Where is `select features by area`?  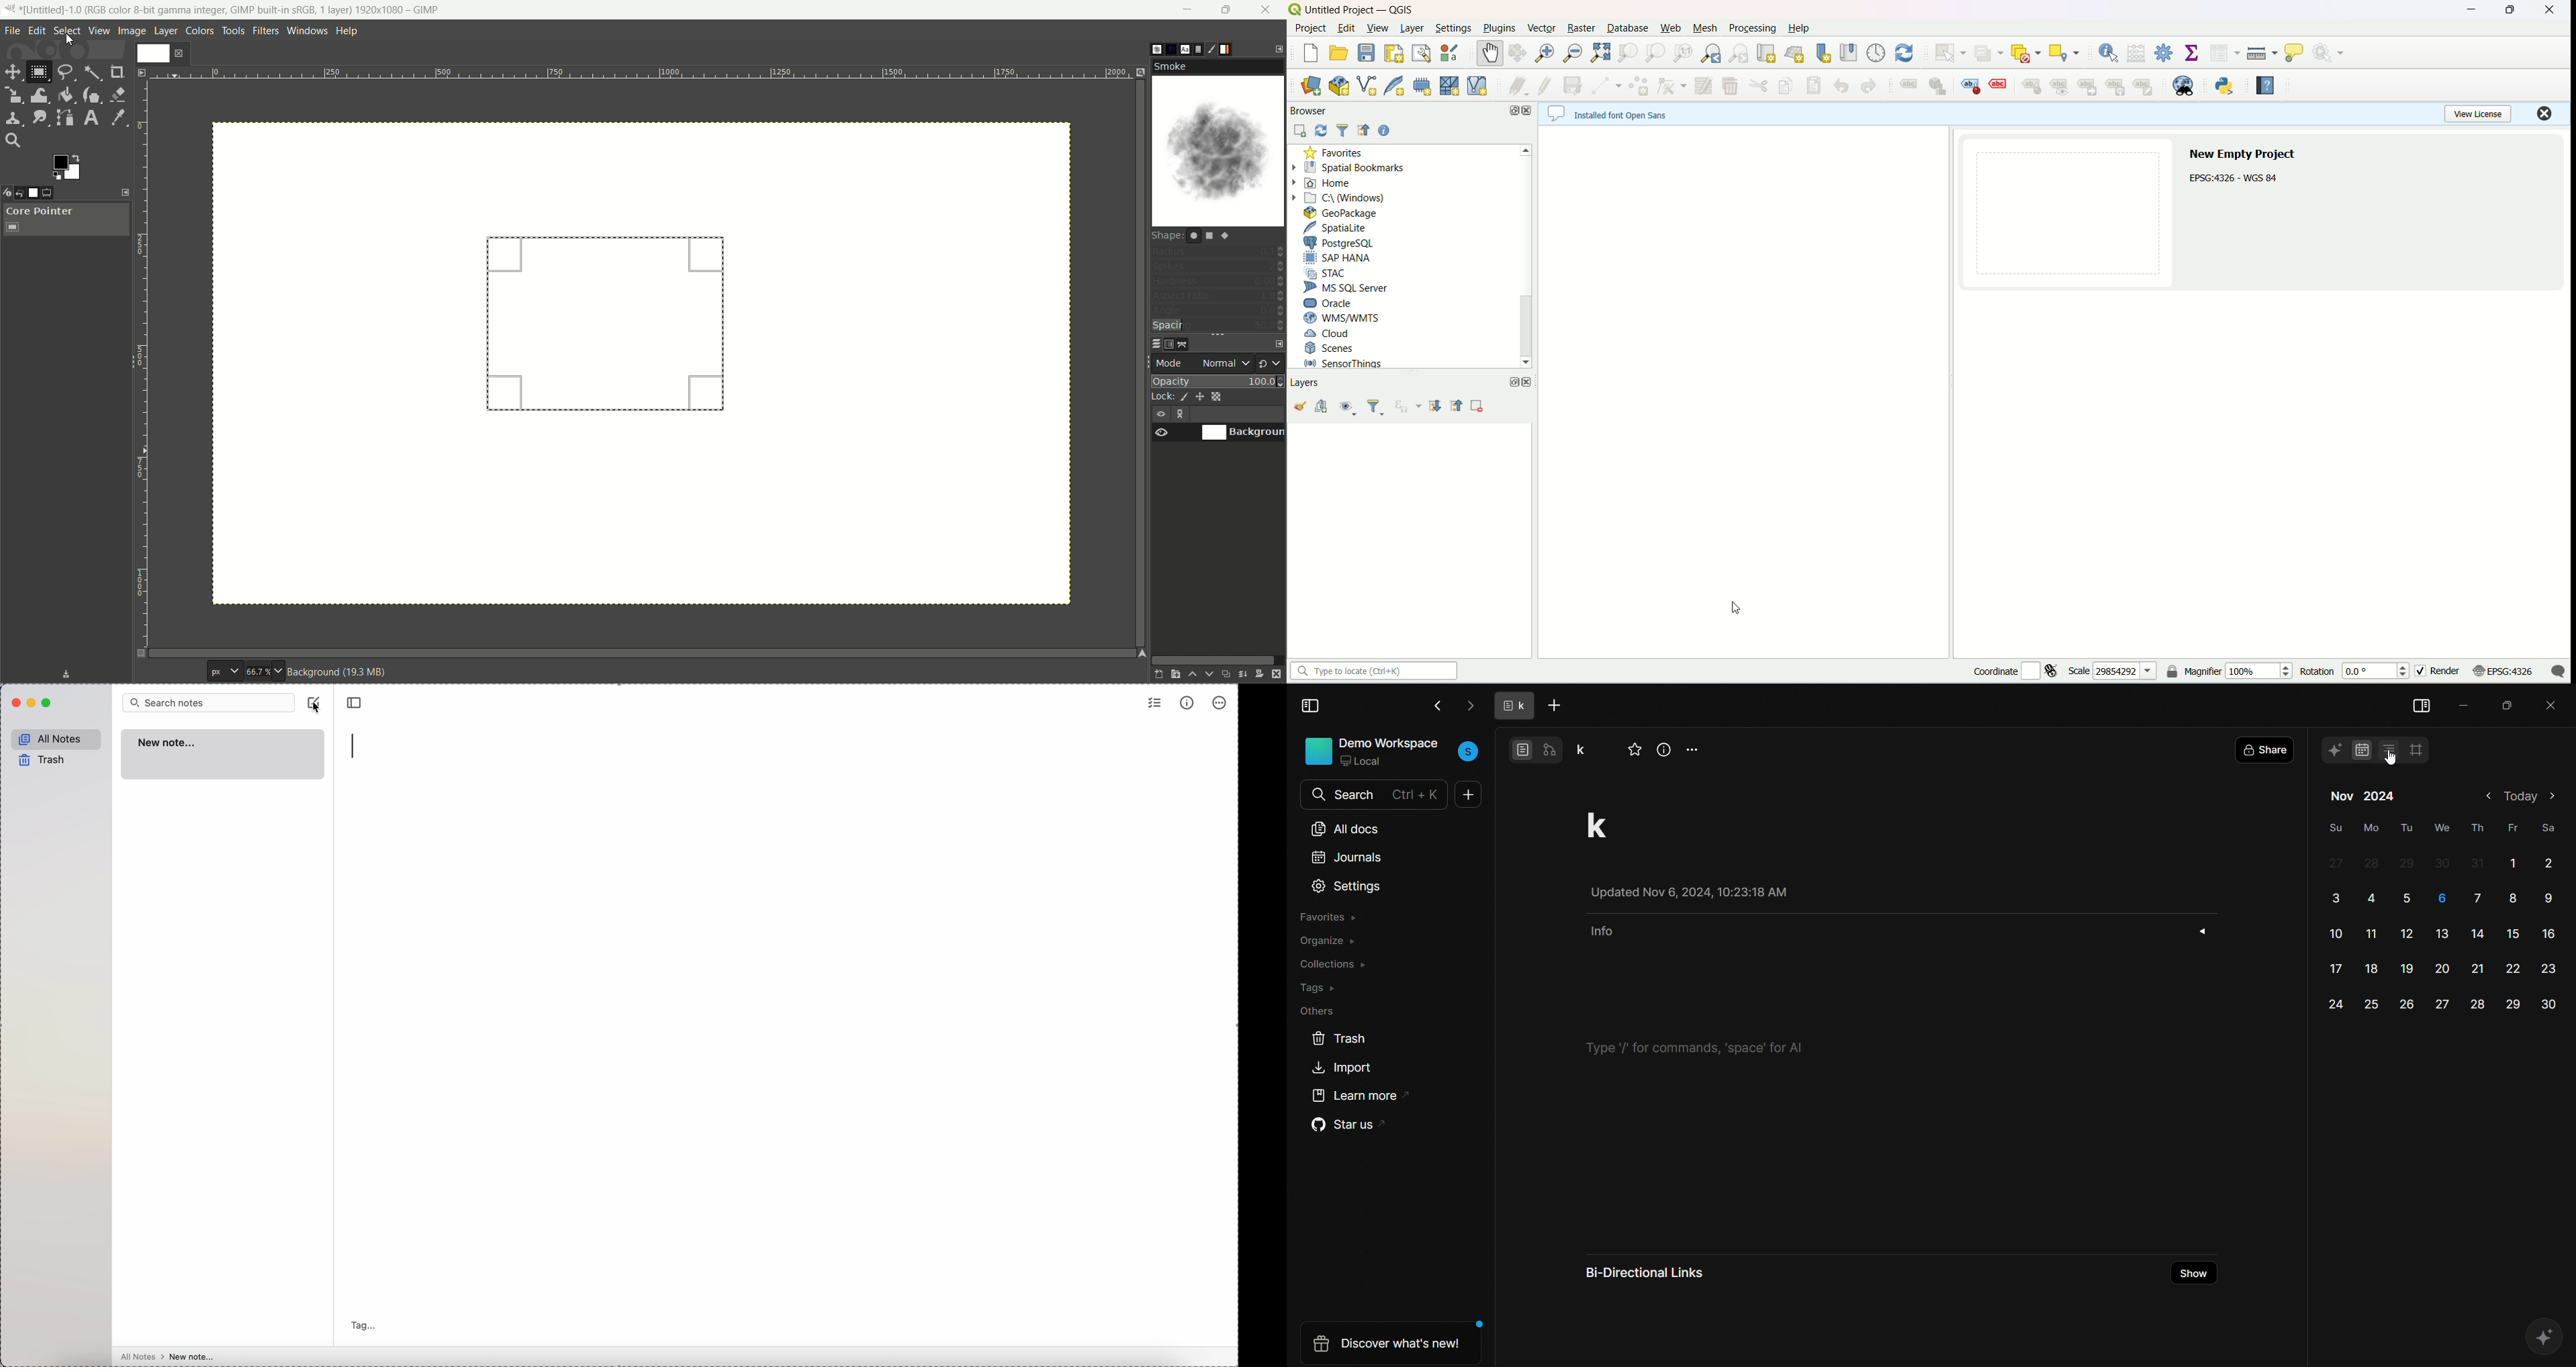
select features by area is located at coordinates (1951, 53).